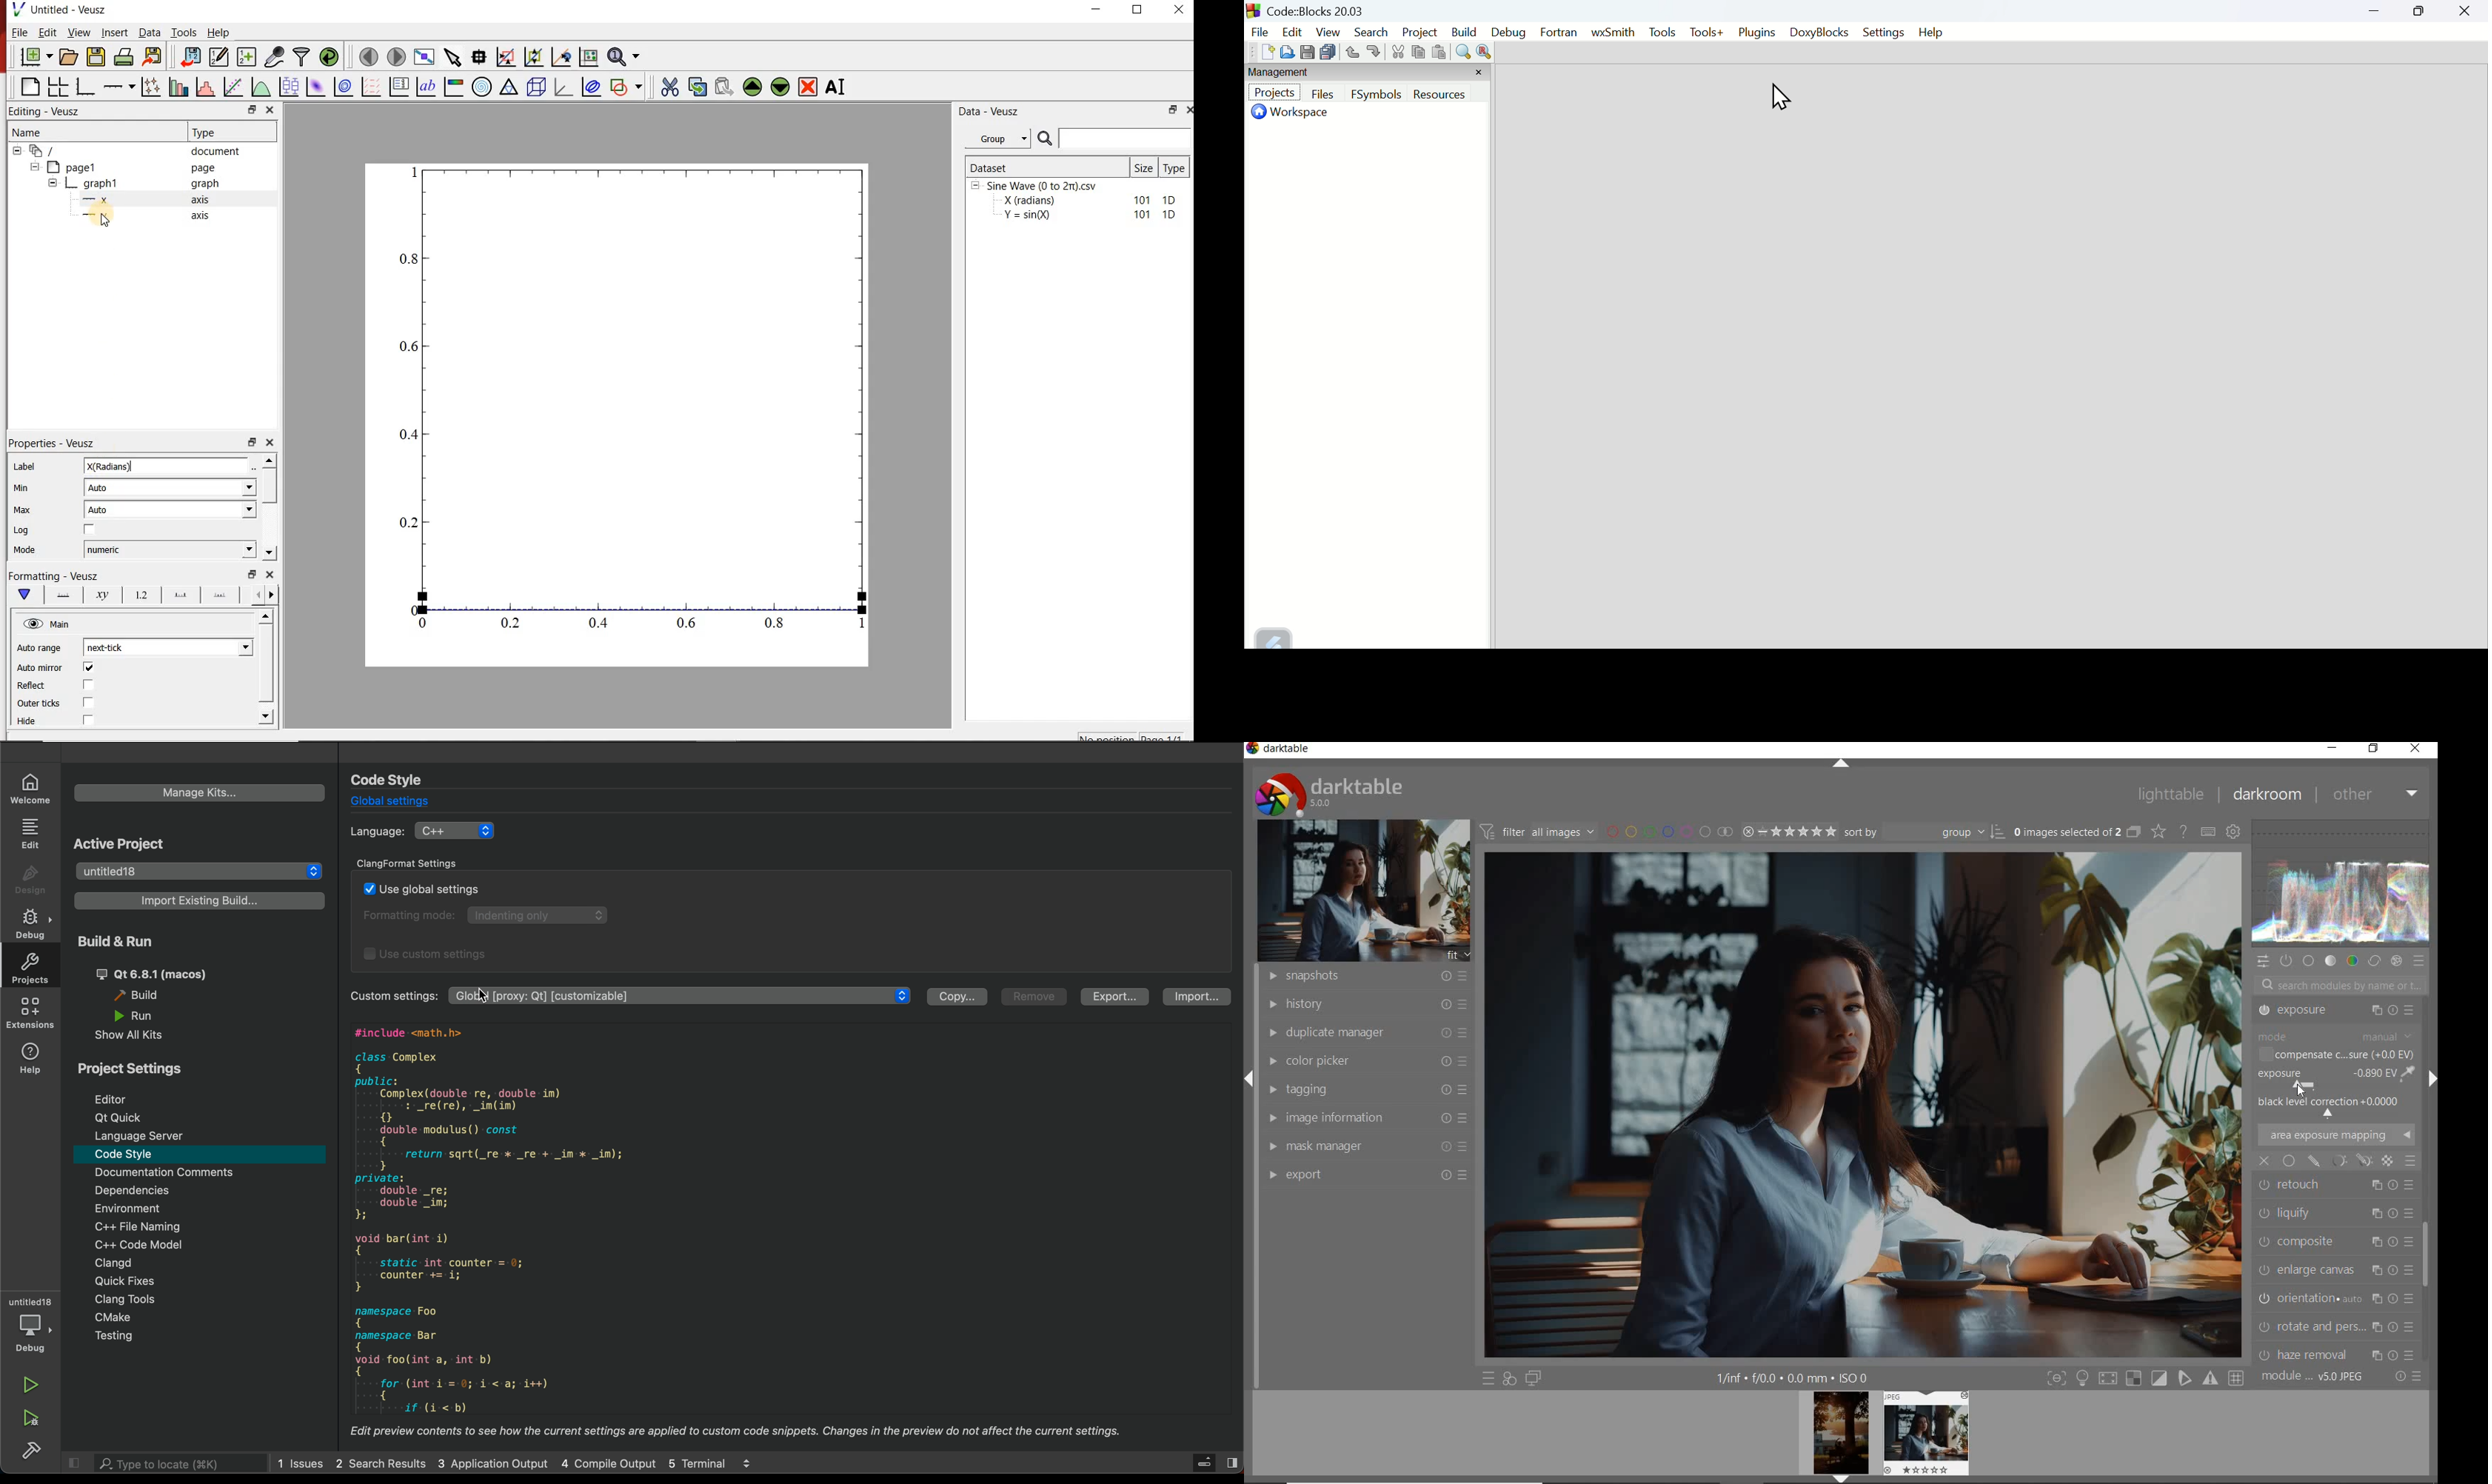  Describe the element at coordinates (156, 1209) in the screenshot. I see `Environment ` at that location.